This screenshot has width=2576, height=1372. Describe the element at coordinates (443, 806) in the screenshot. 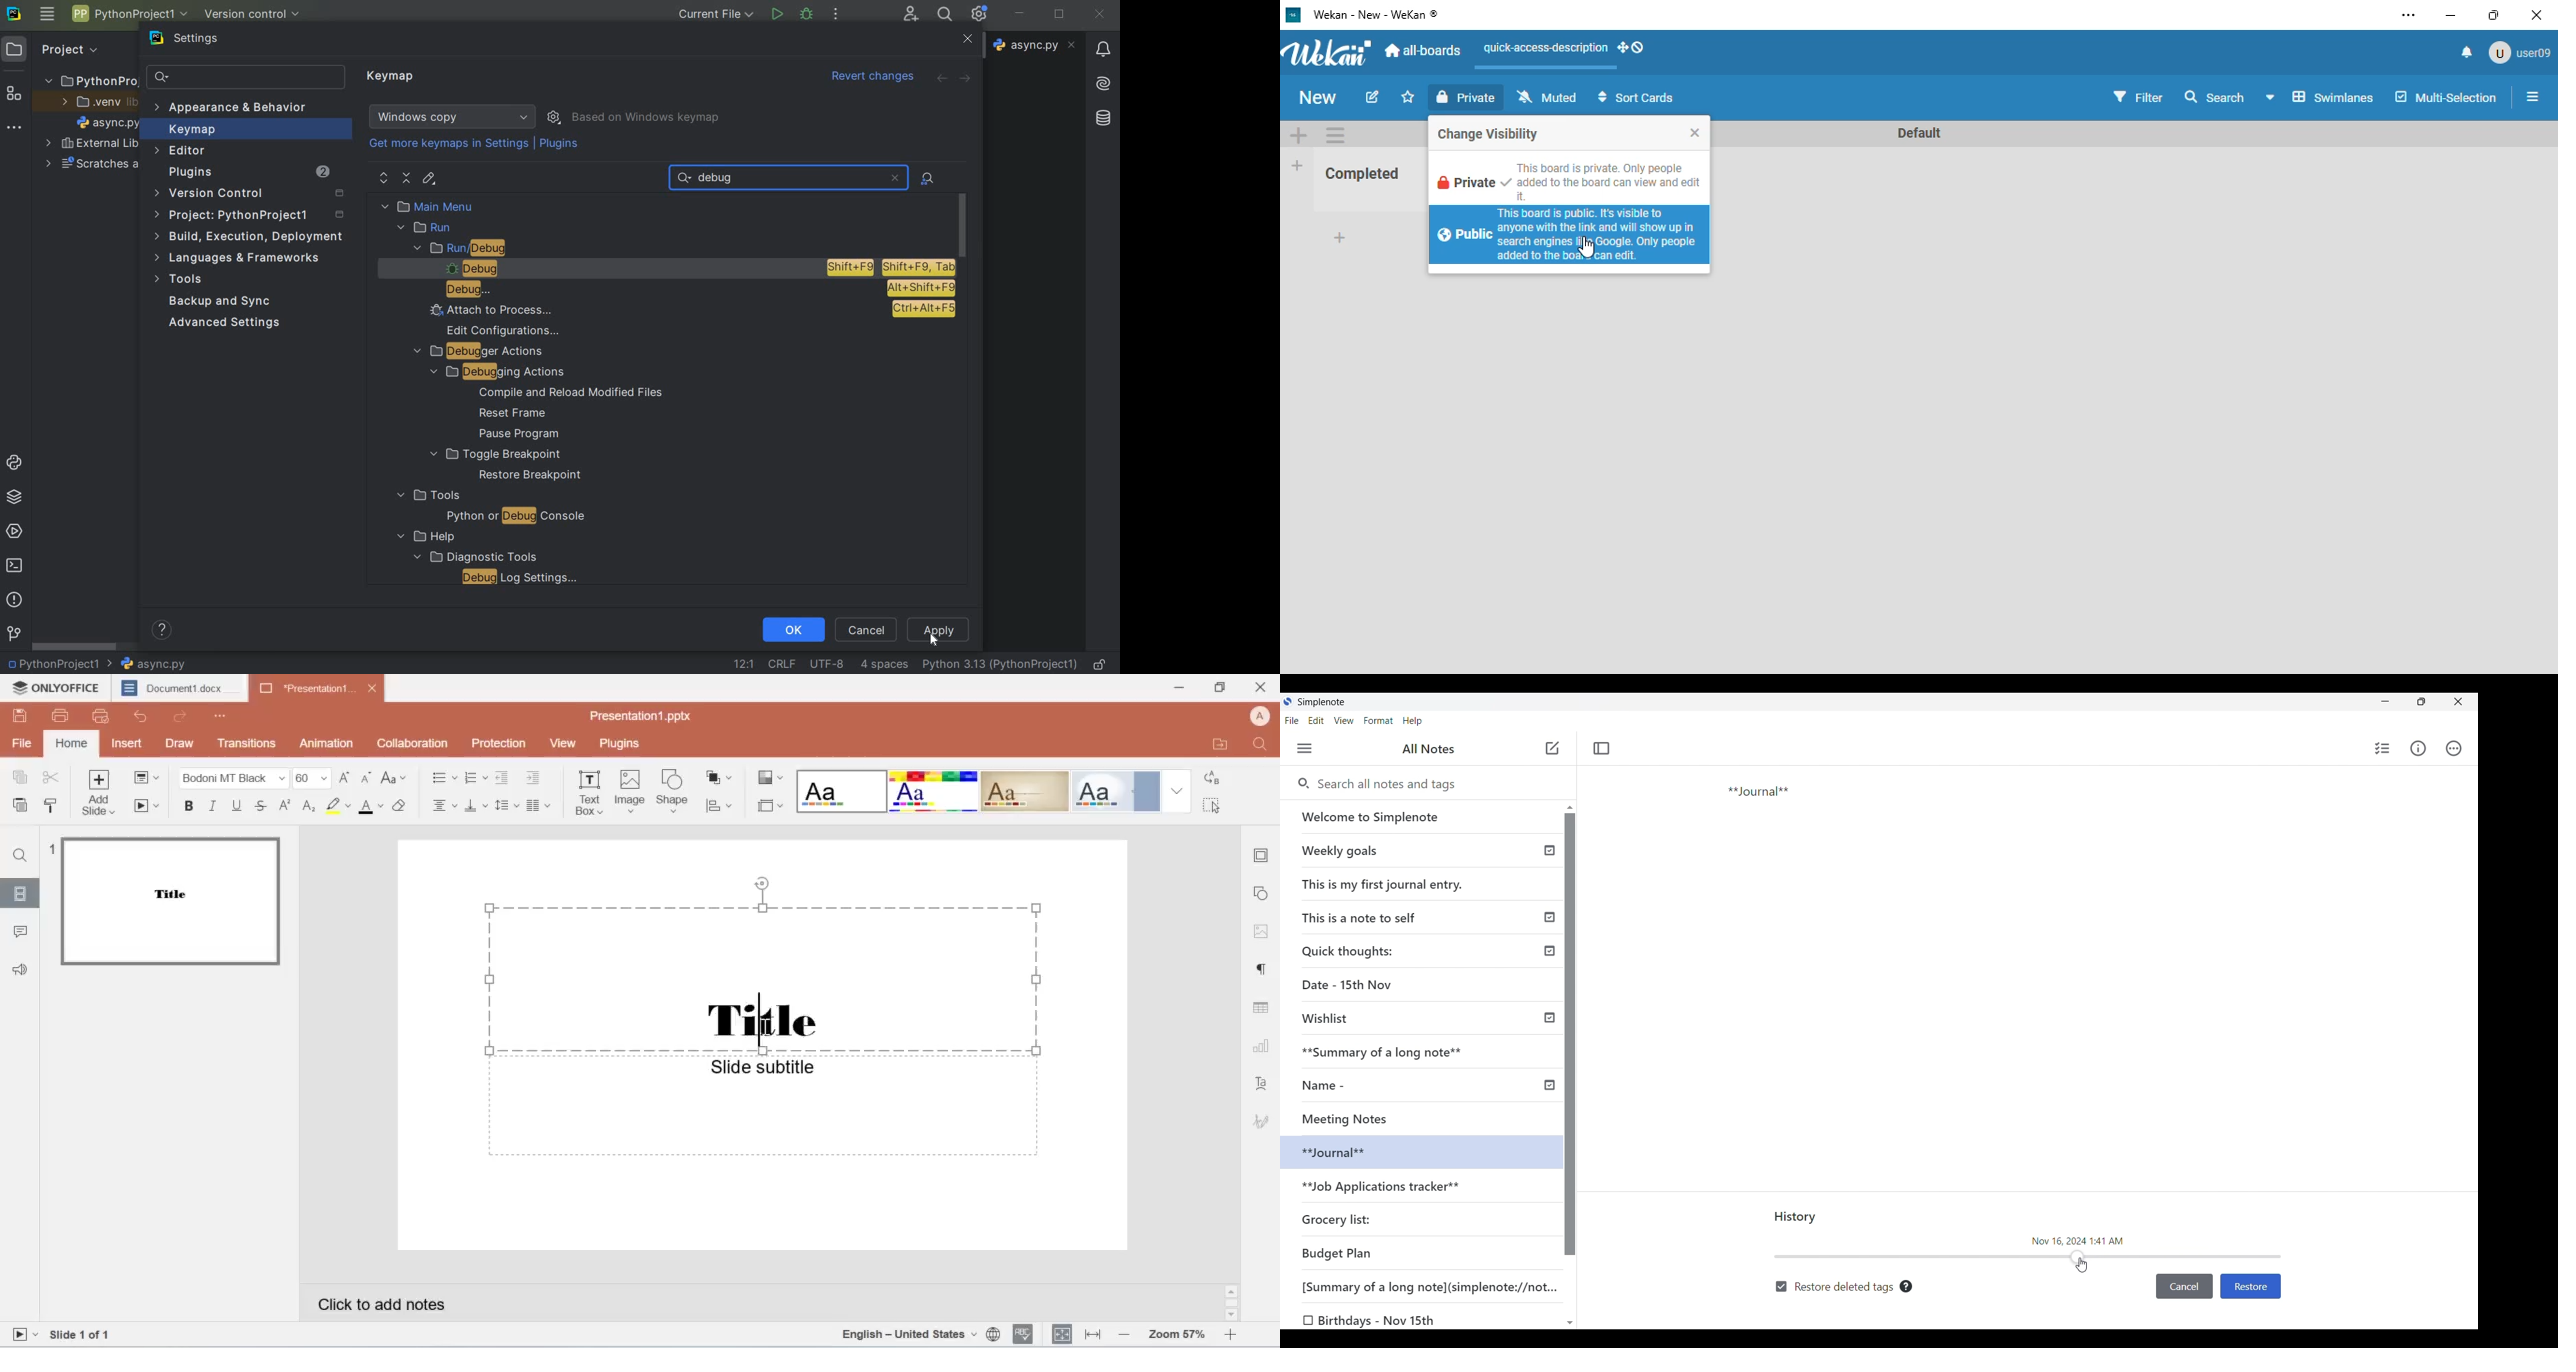

I see `alignment` at that location.